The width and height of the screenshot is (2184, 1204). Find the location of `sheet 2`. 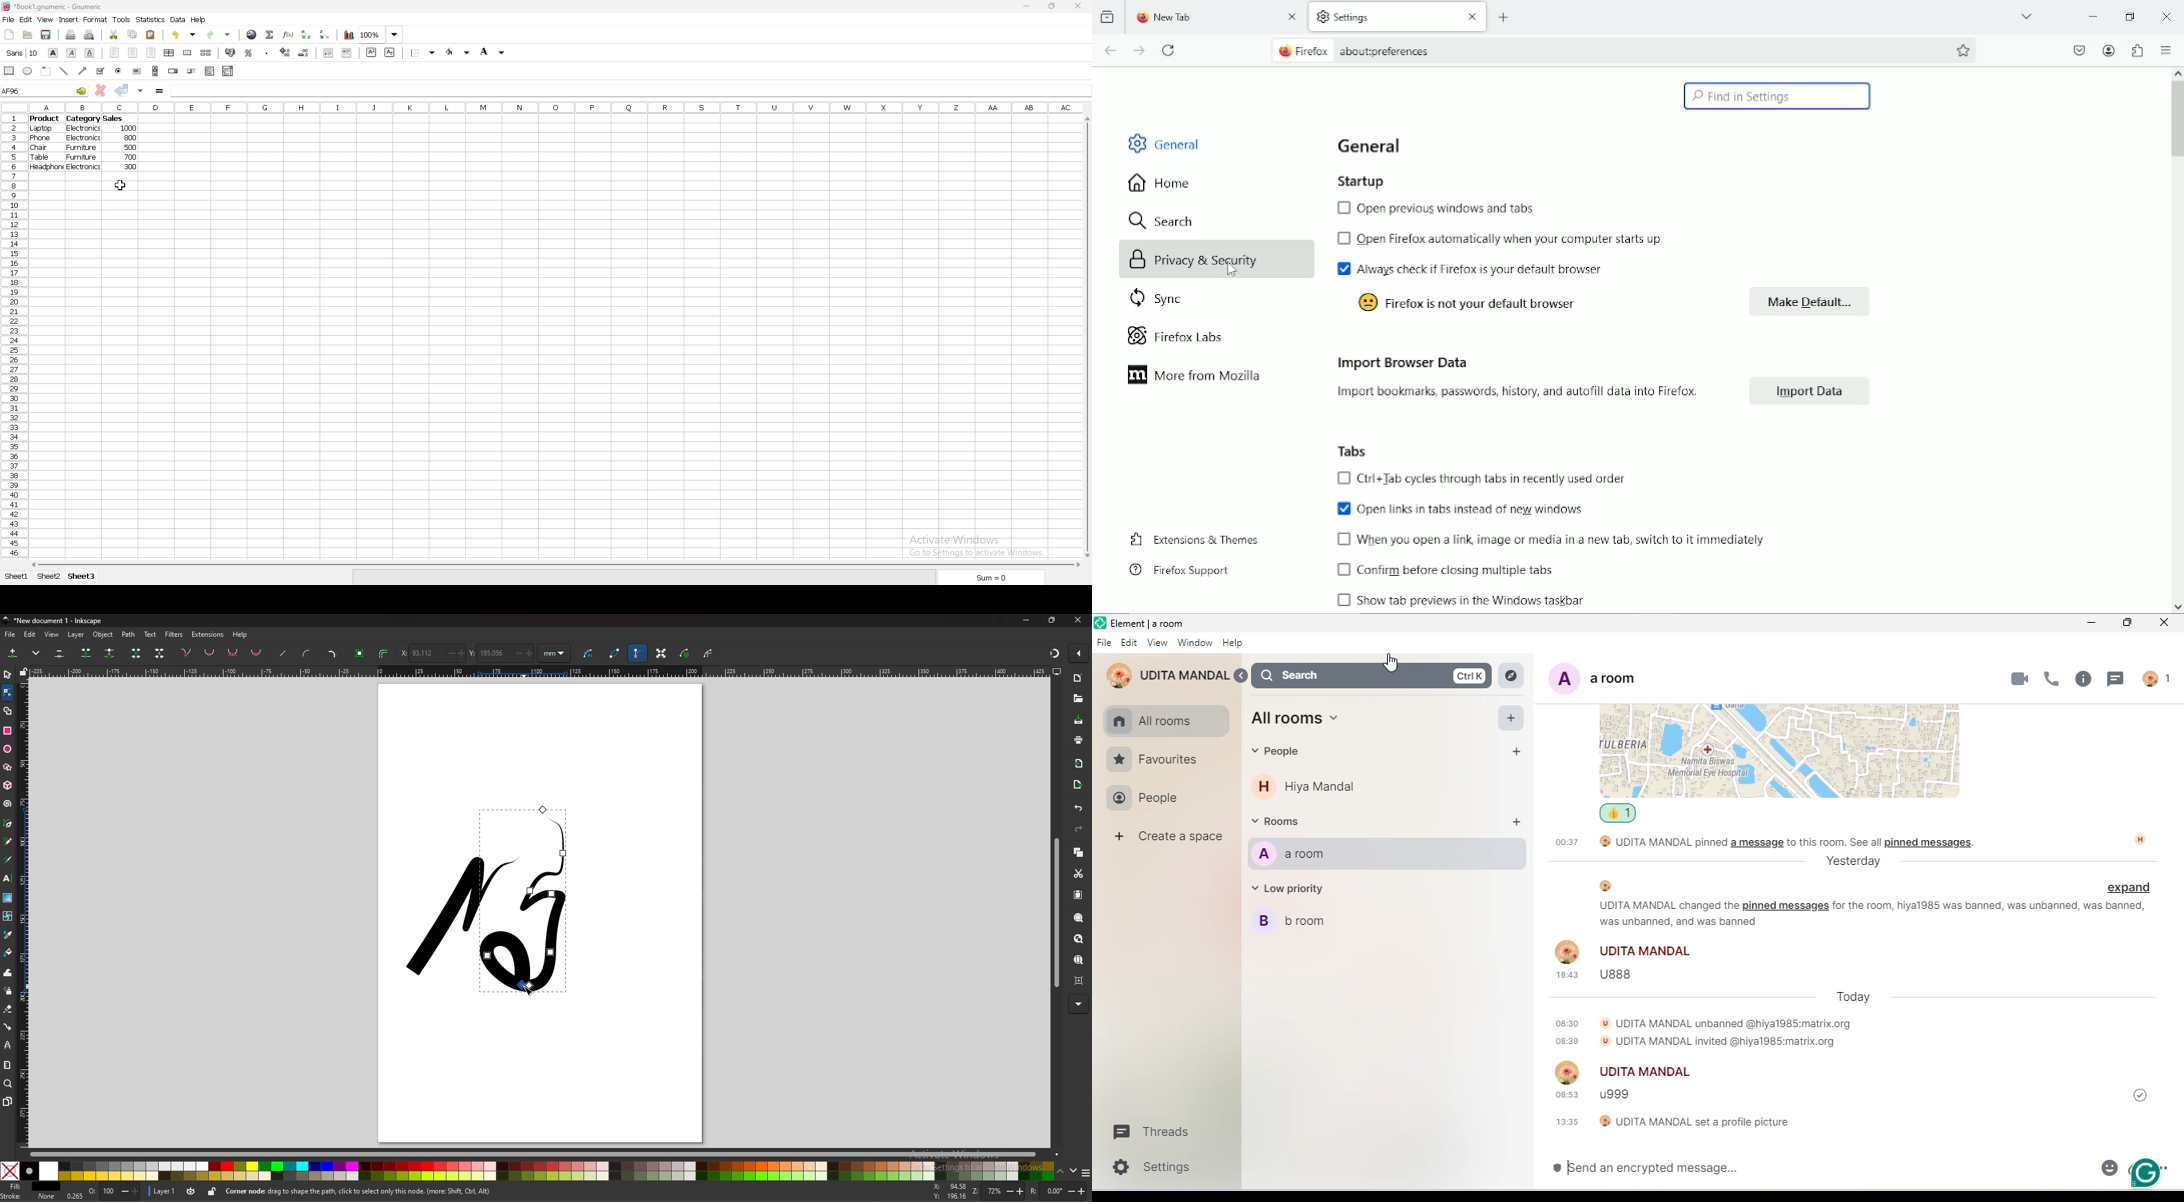

sheet 2 is located at coordinates (48, 578).